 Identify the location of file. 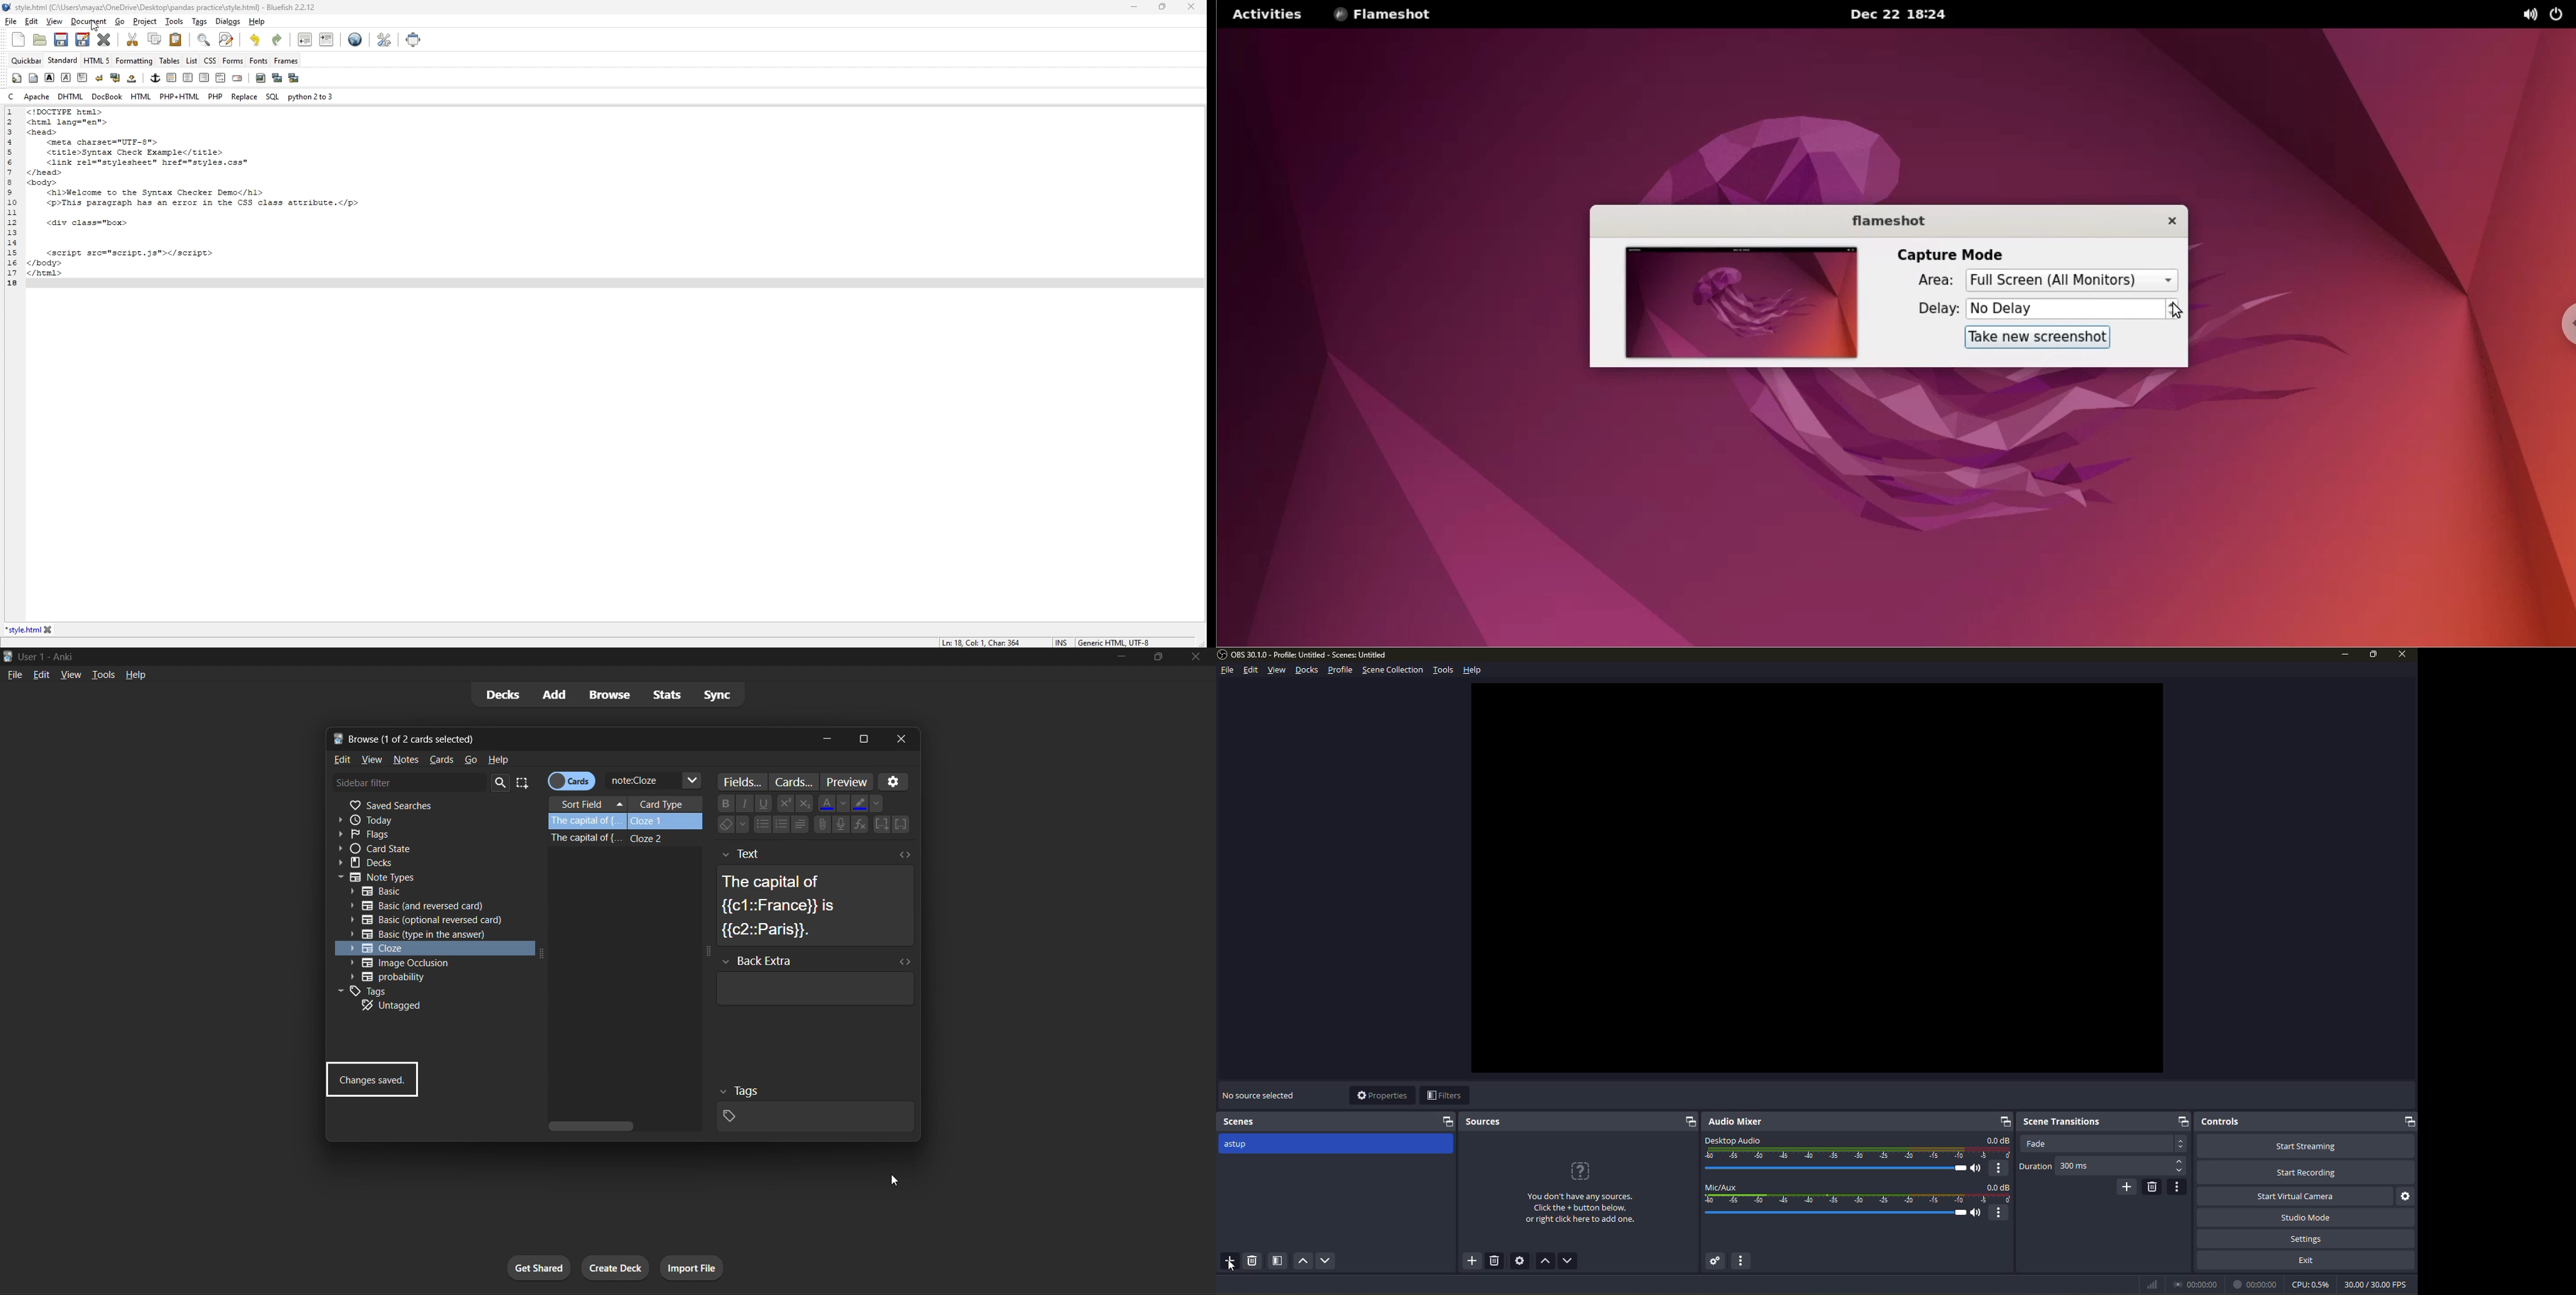
(1229, 669).